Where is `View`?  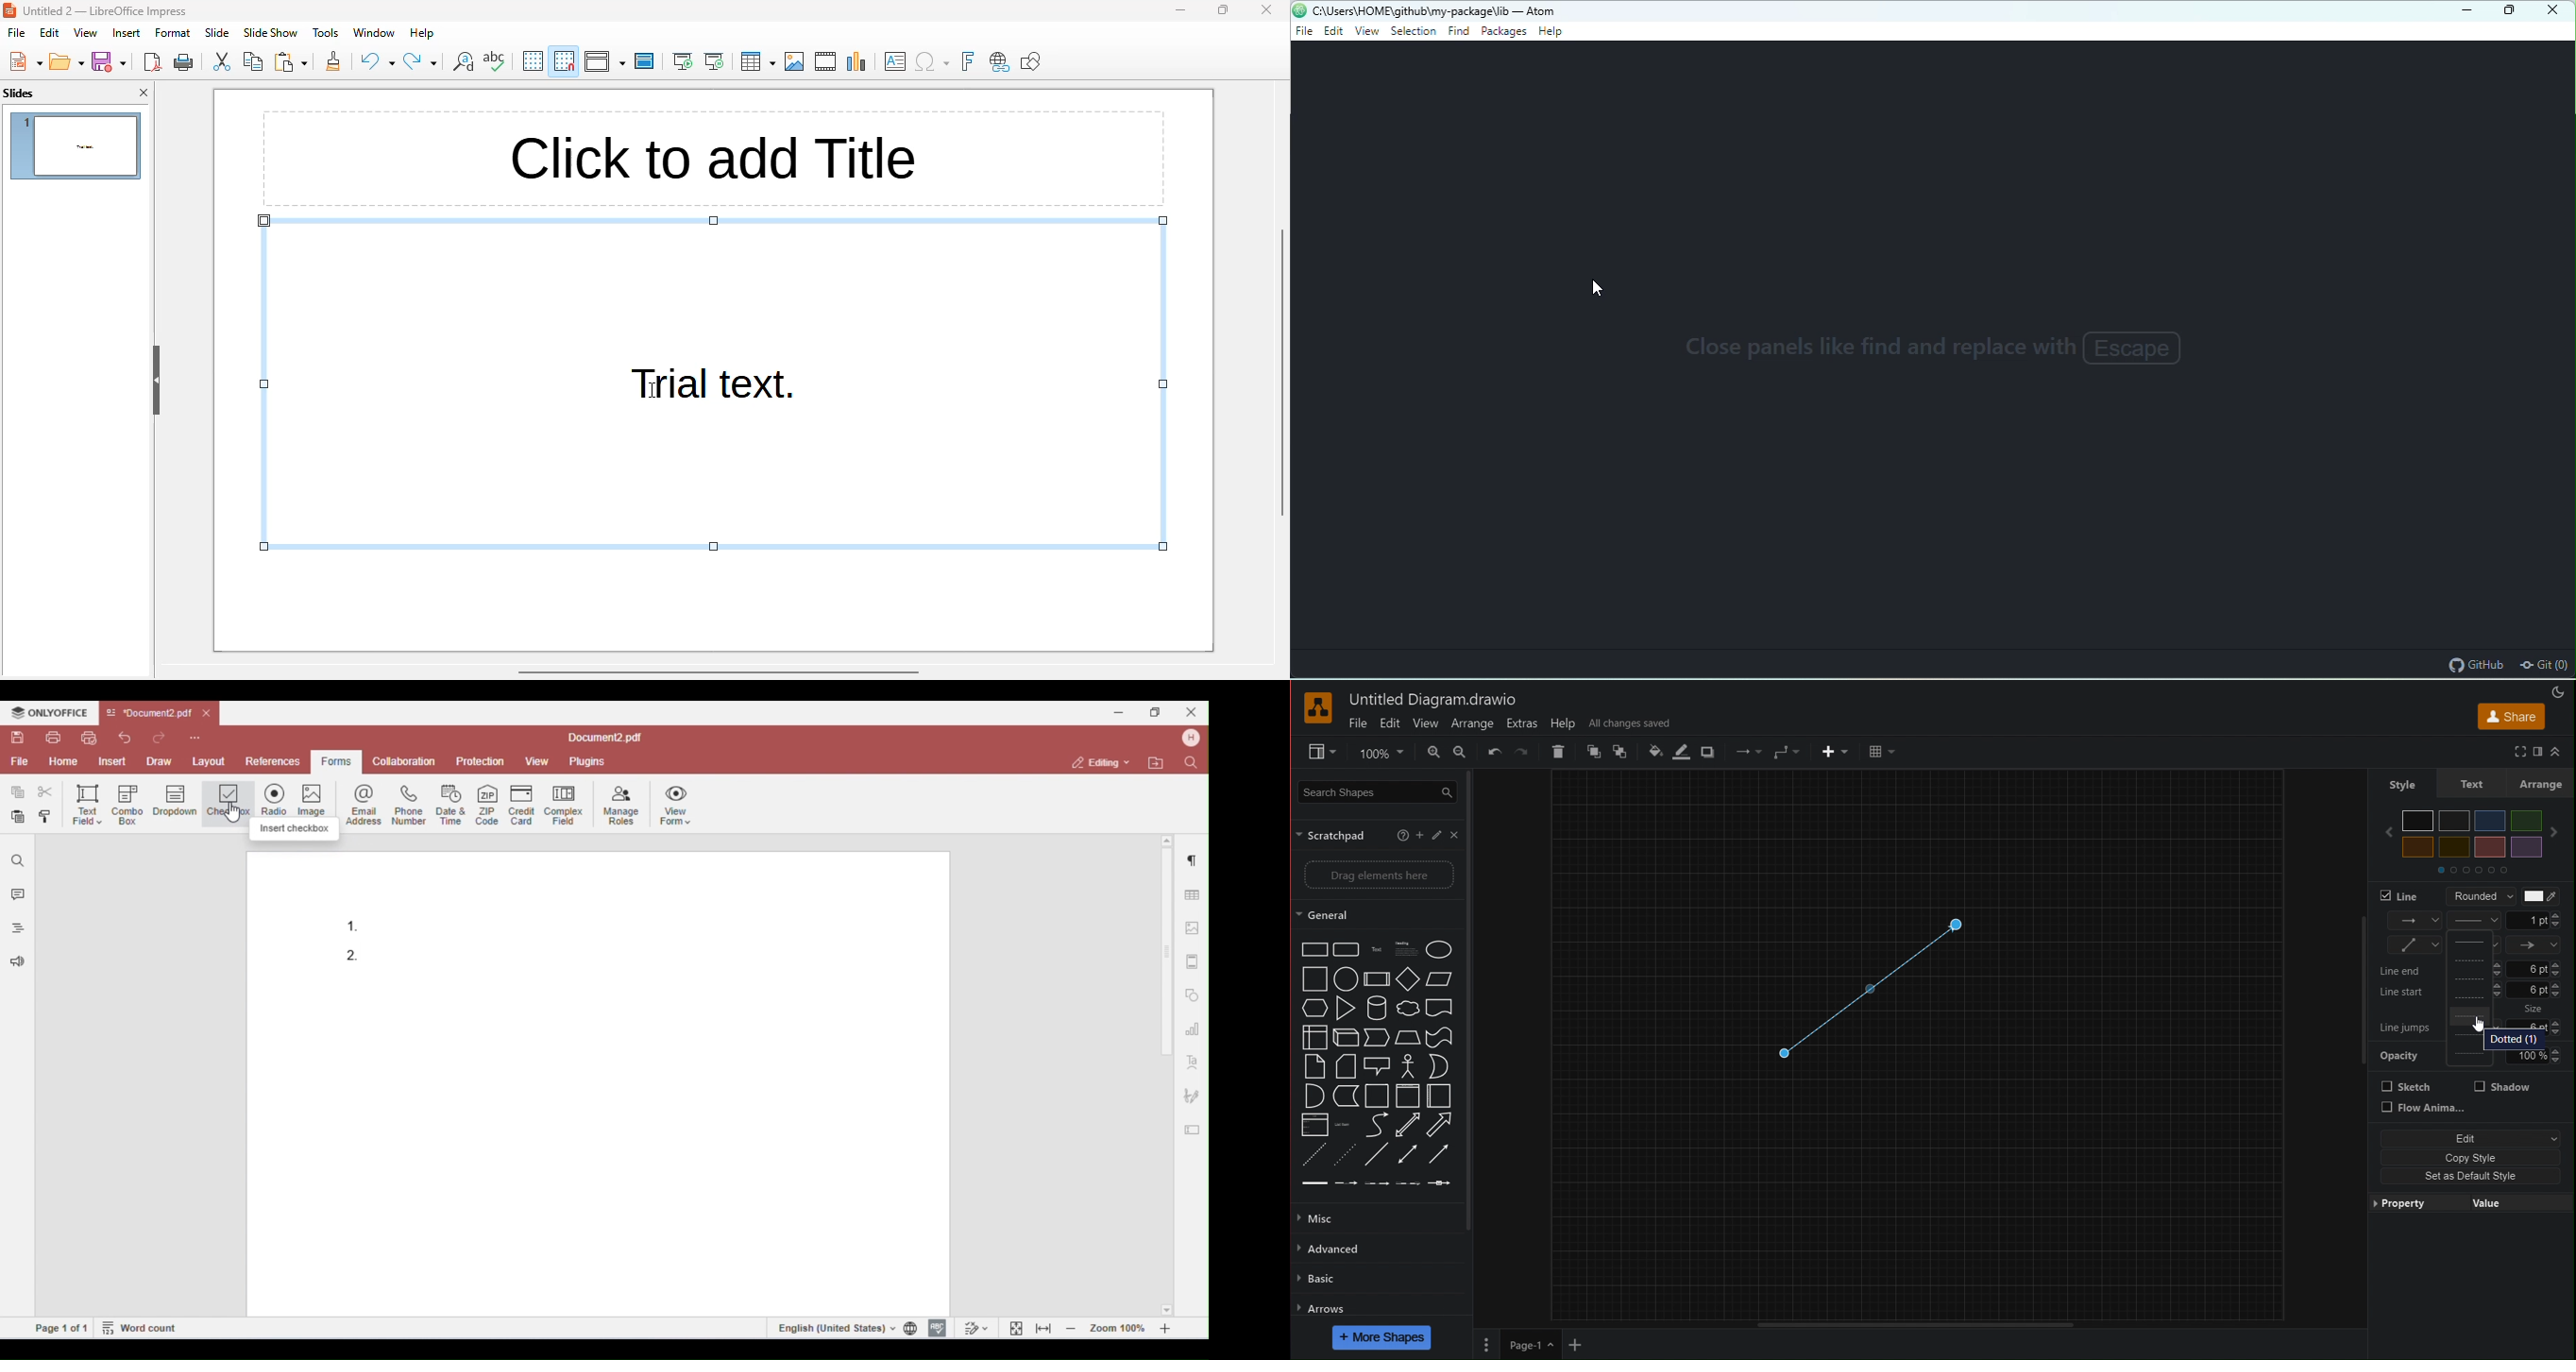
View is located at coordinates (1315, 752).